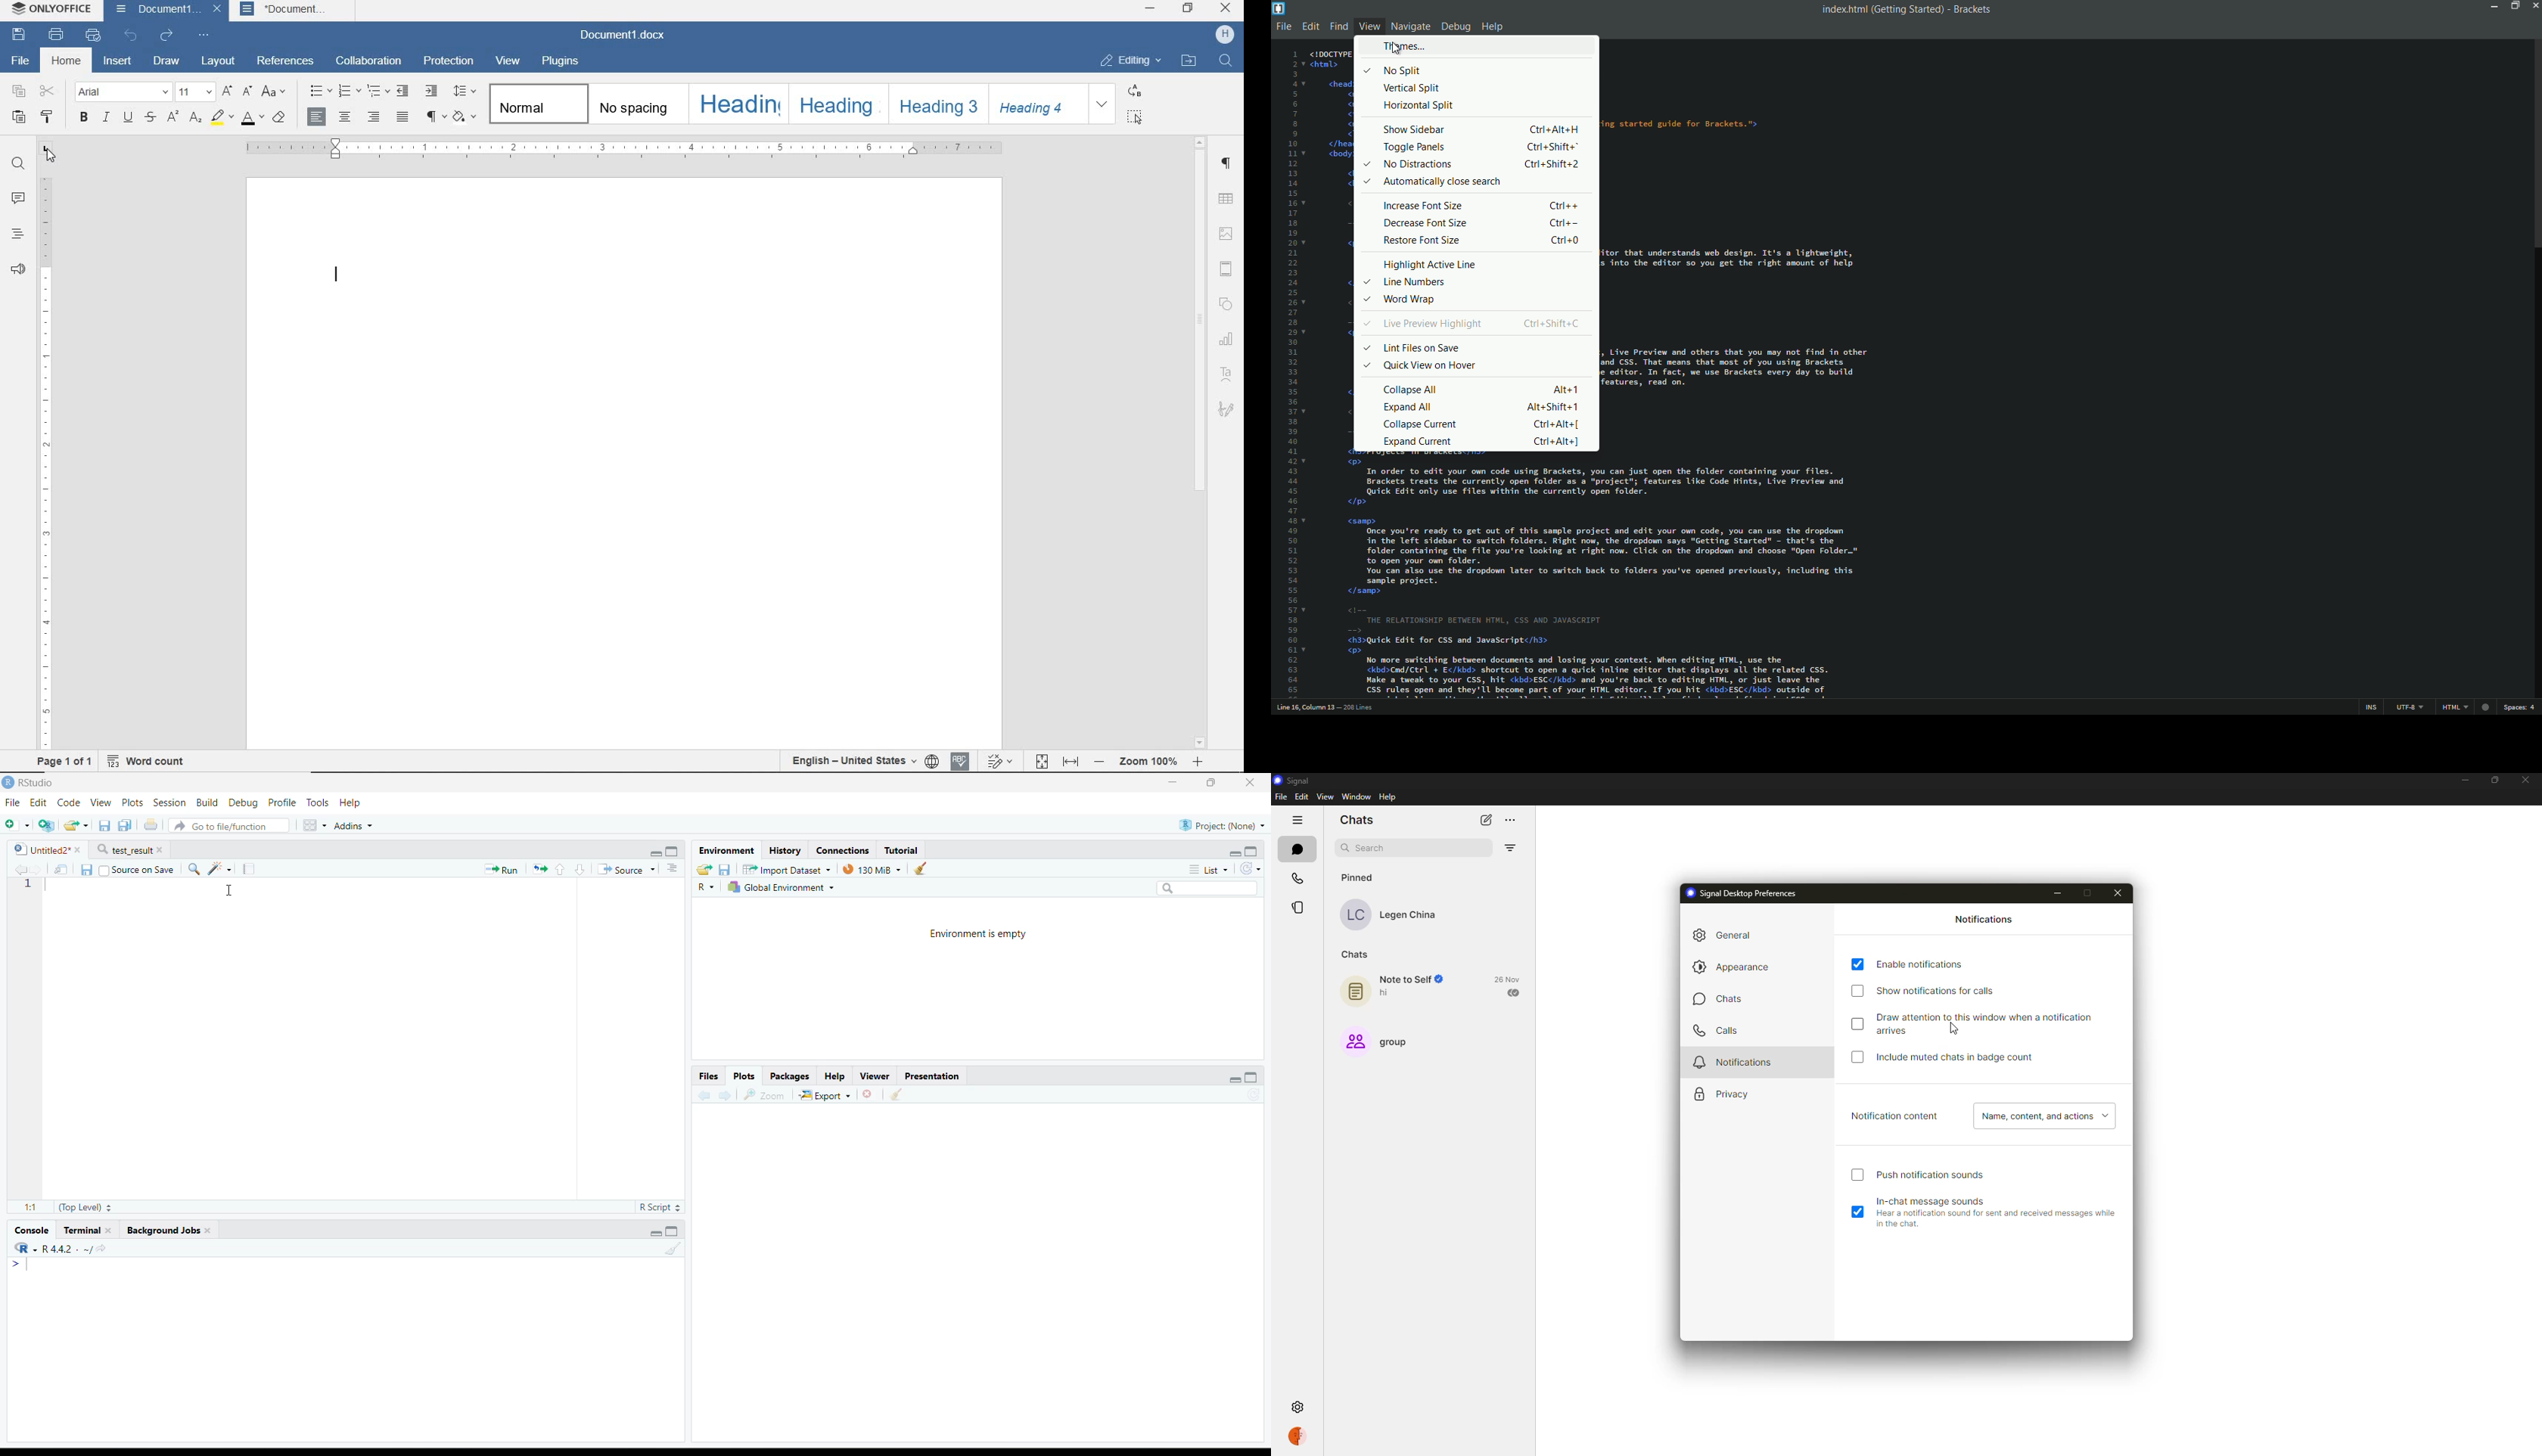 Image resolution: width=2548 pixels, height=1456 pixels. Describe the element at coordinates (123, 93) in the screenshot. I see `FONT` at that location.